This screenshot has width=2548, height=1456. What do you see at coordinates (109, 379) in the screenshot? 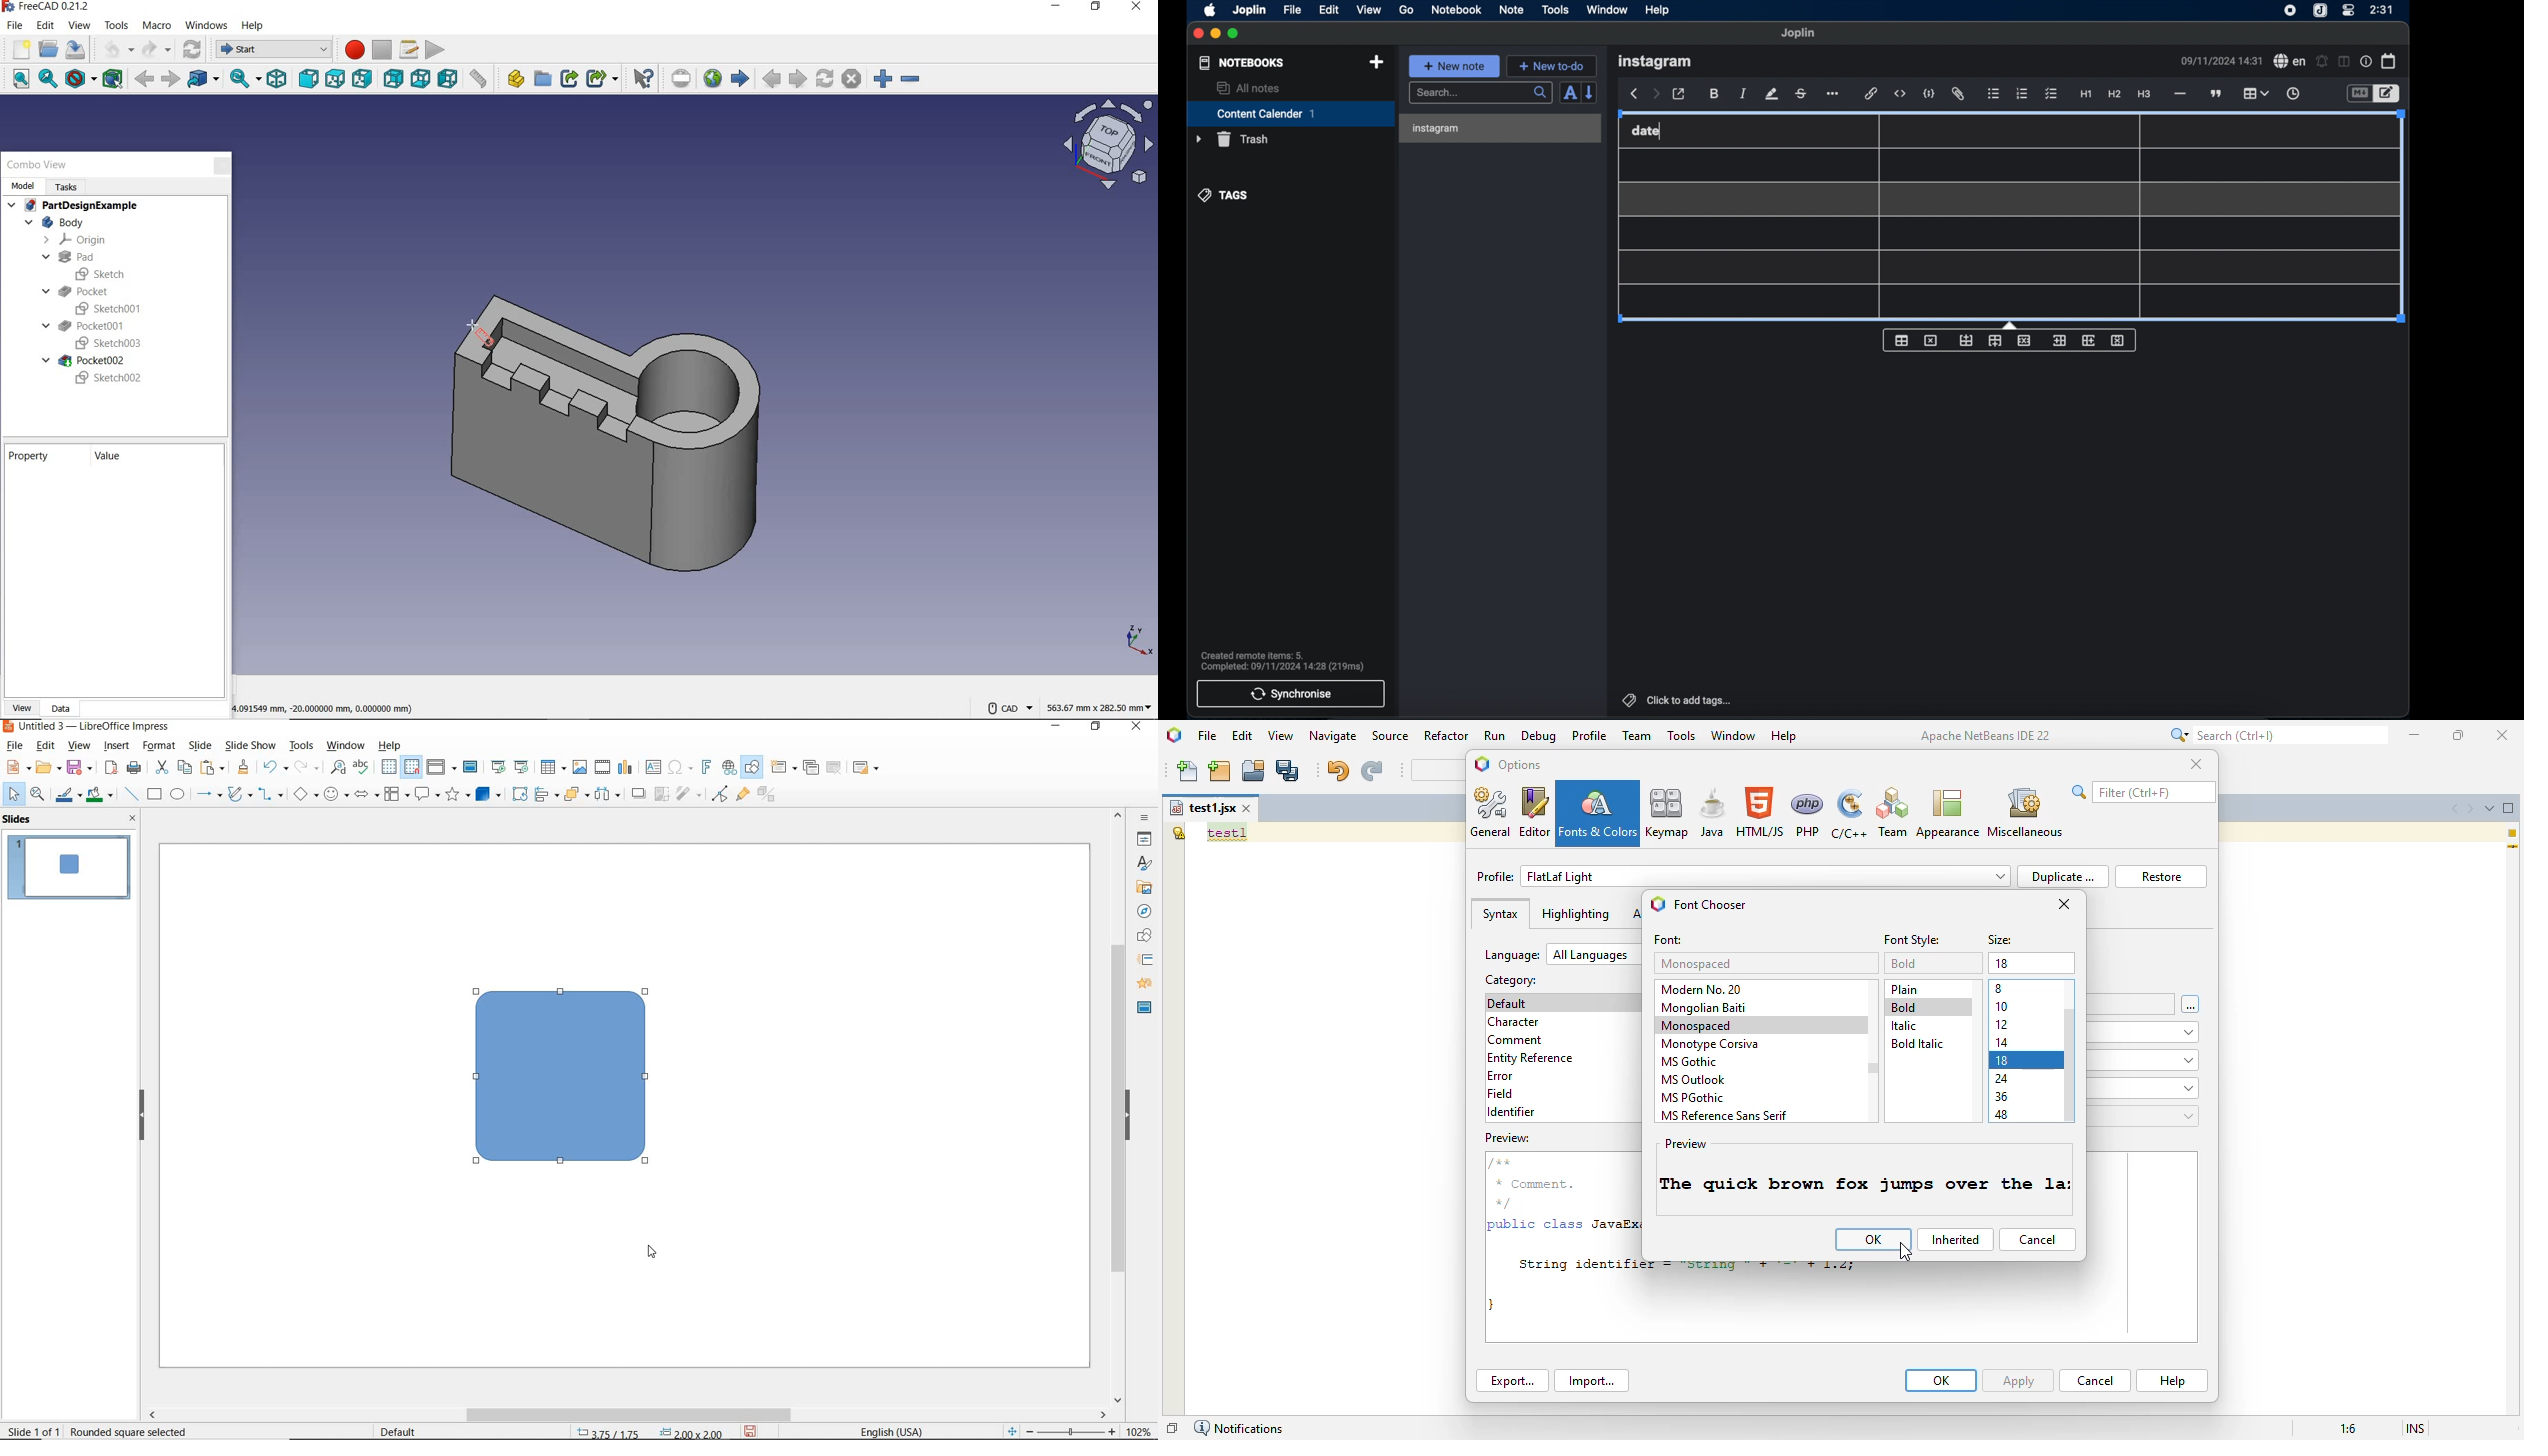
I see `SKETCH002` at bounding box center [109, 379].